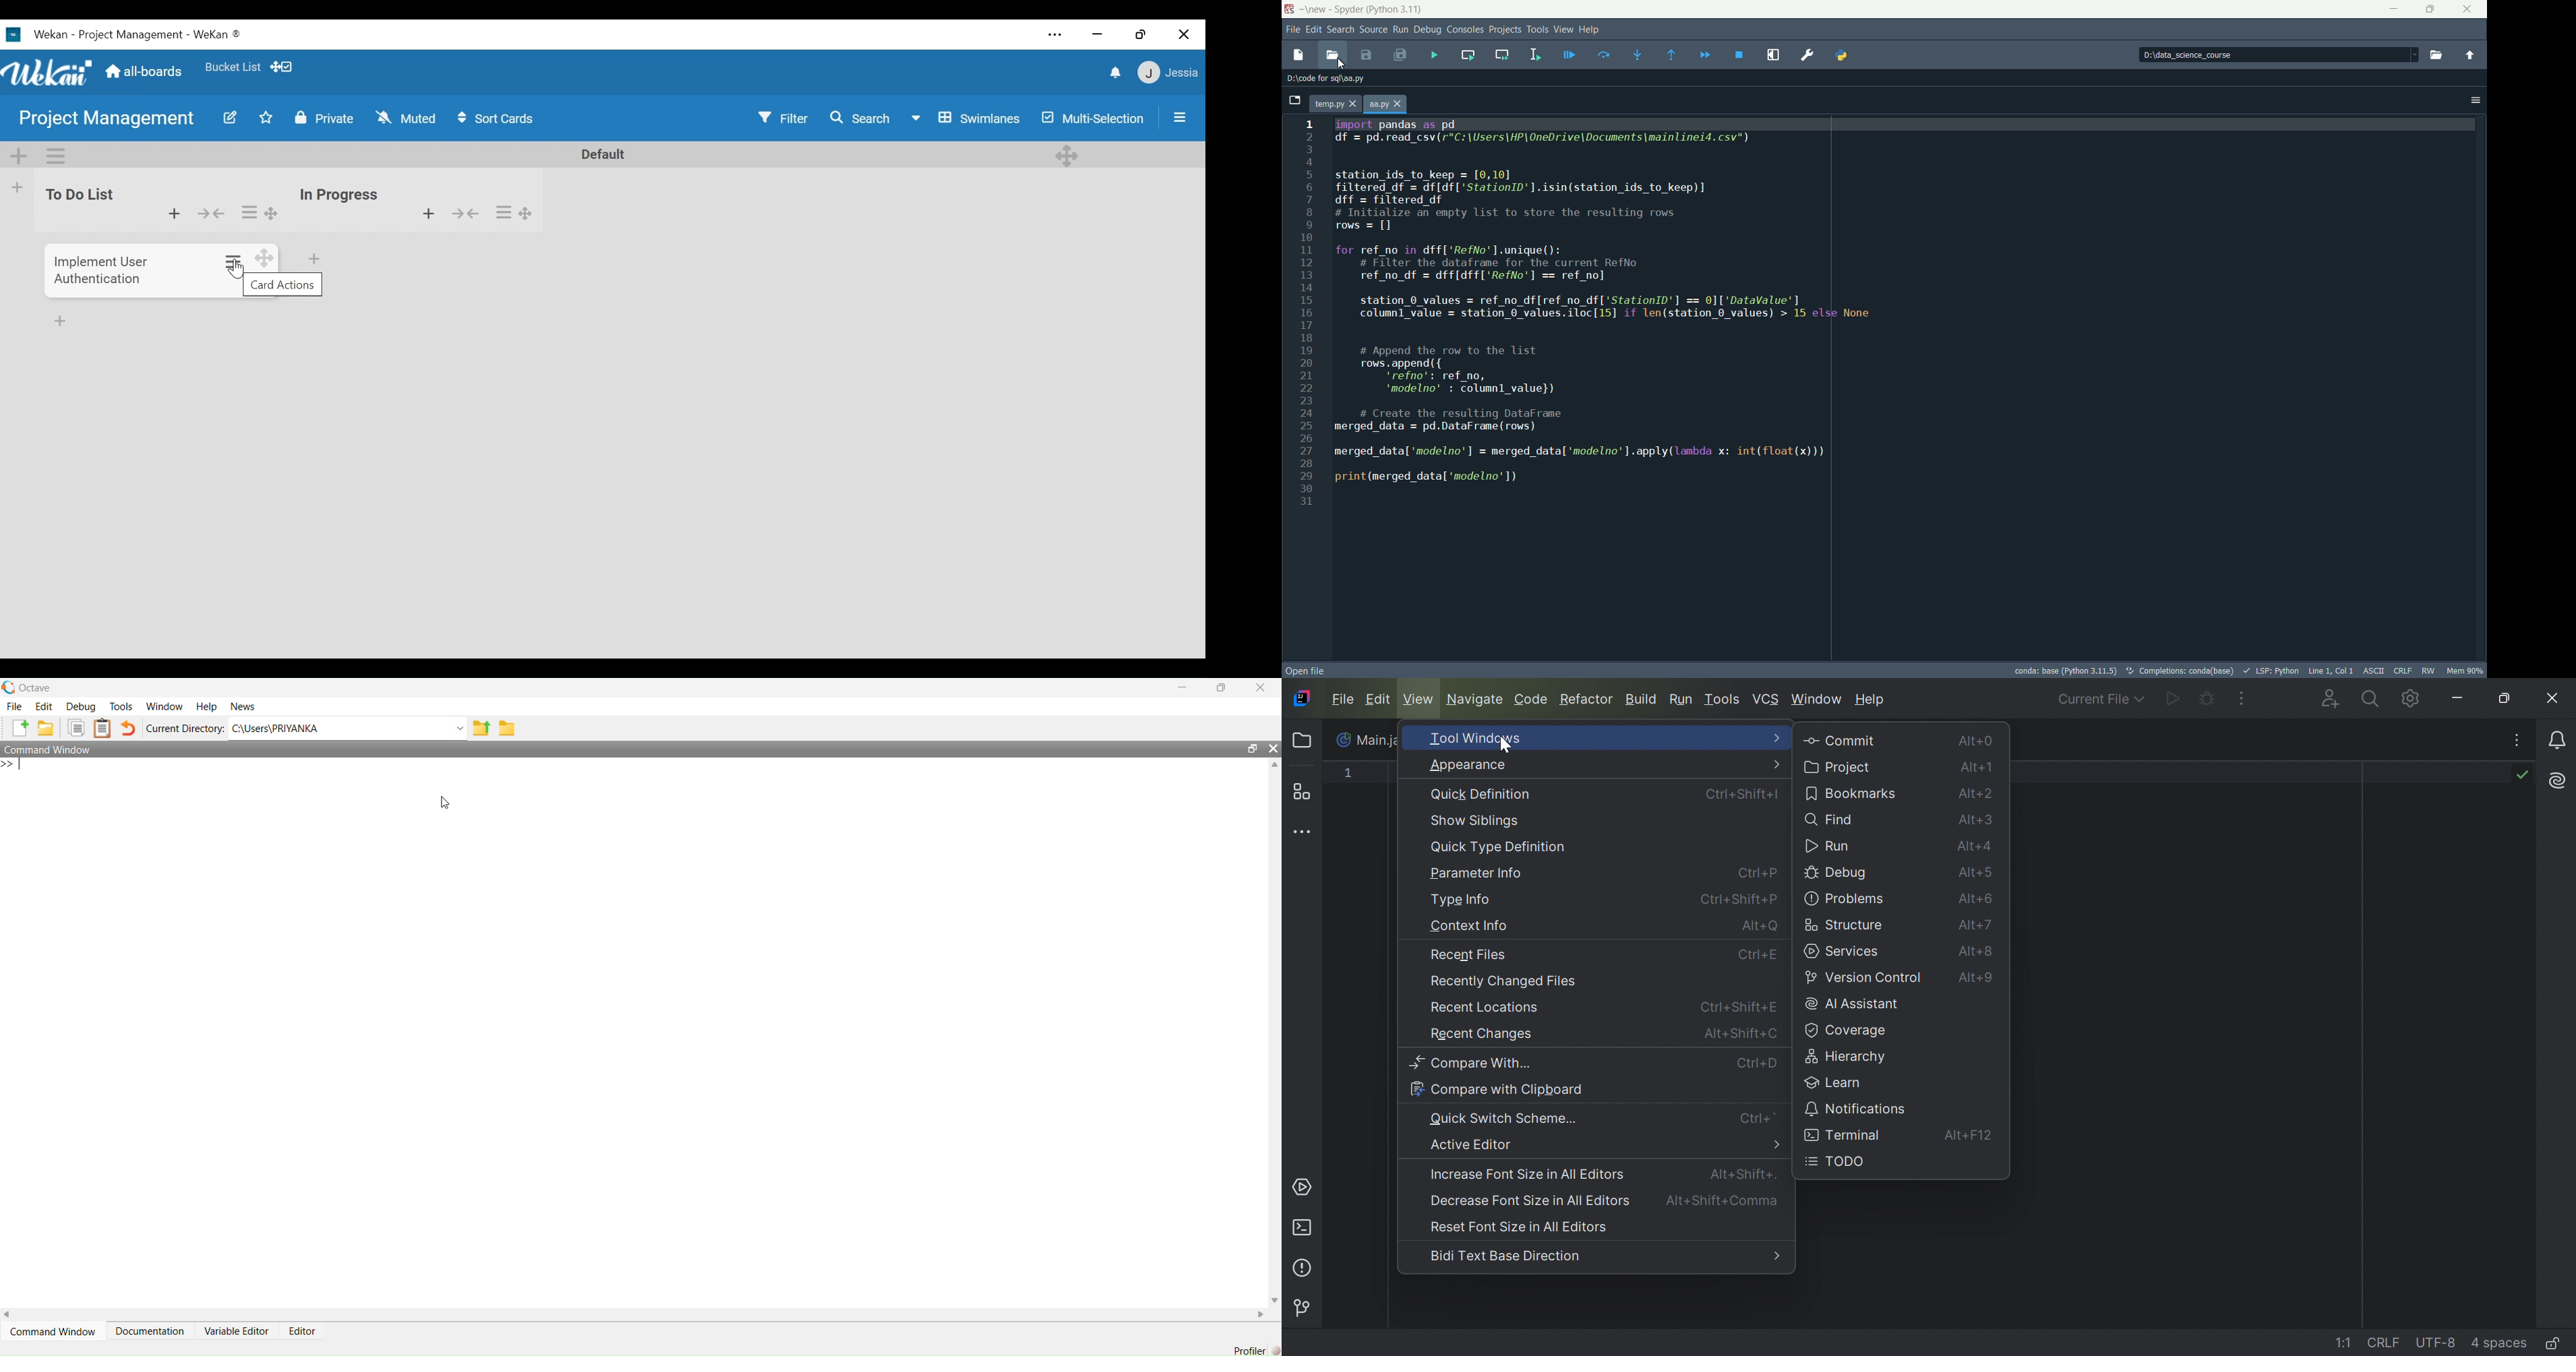 Image resolution: width=2576 pixels, height=1372 pixels. Describe the element at coordinates (1144, 35) in the screenshot. I see `restore` at that location.